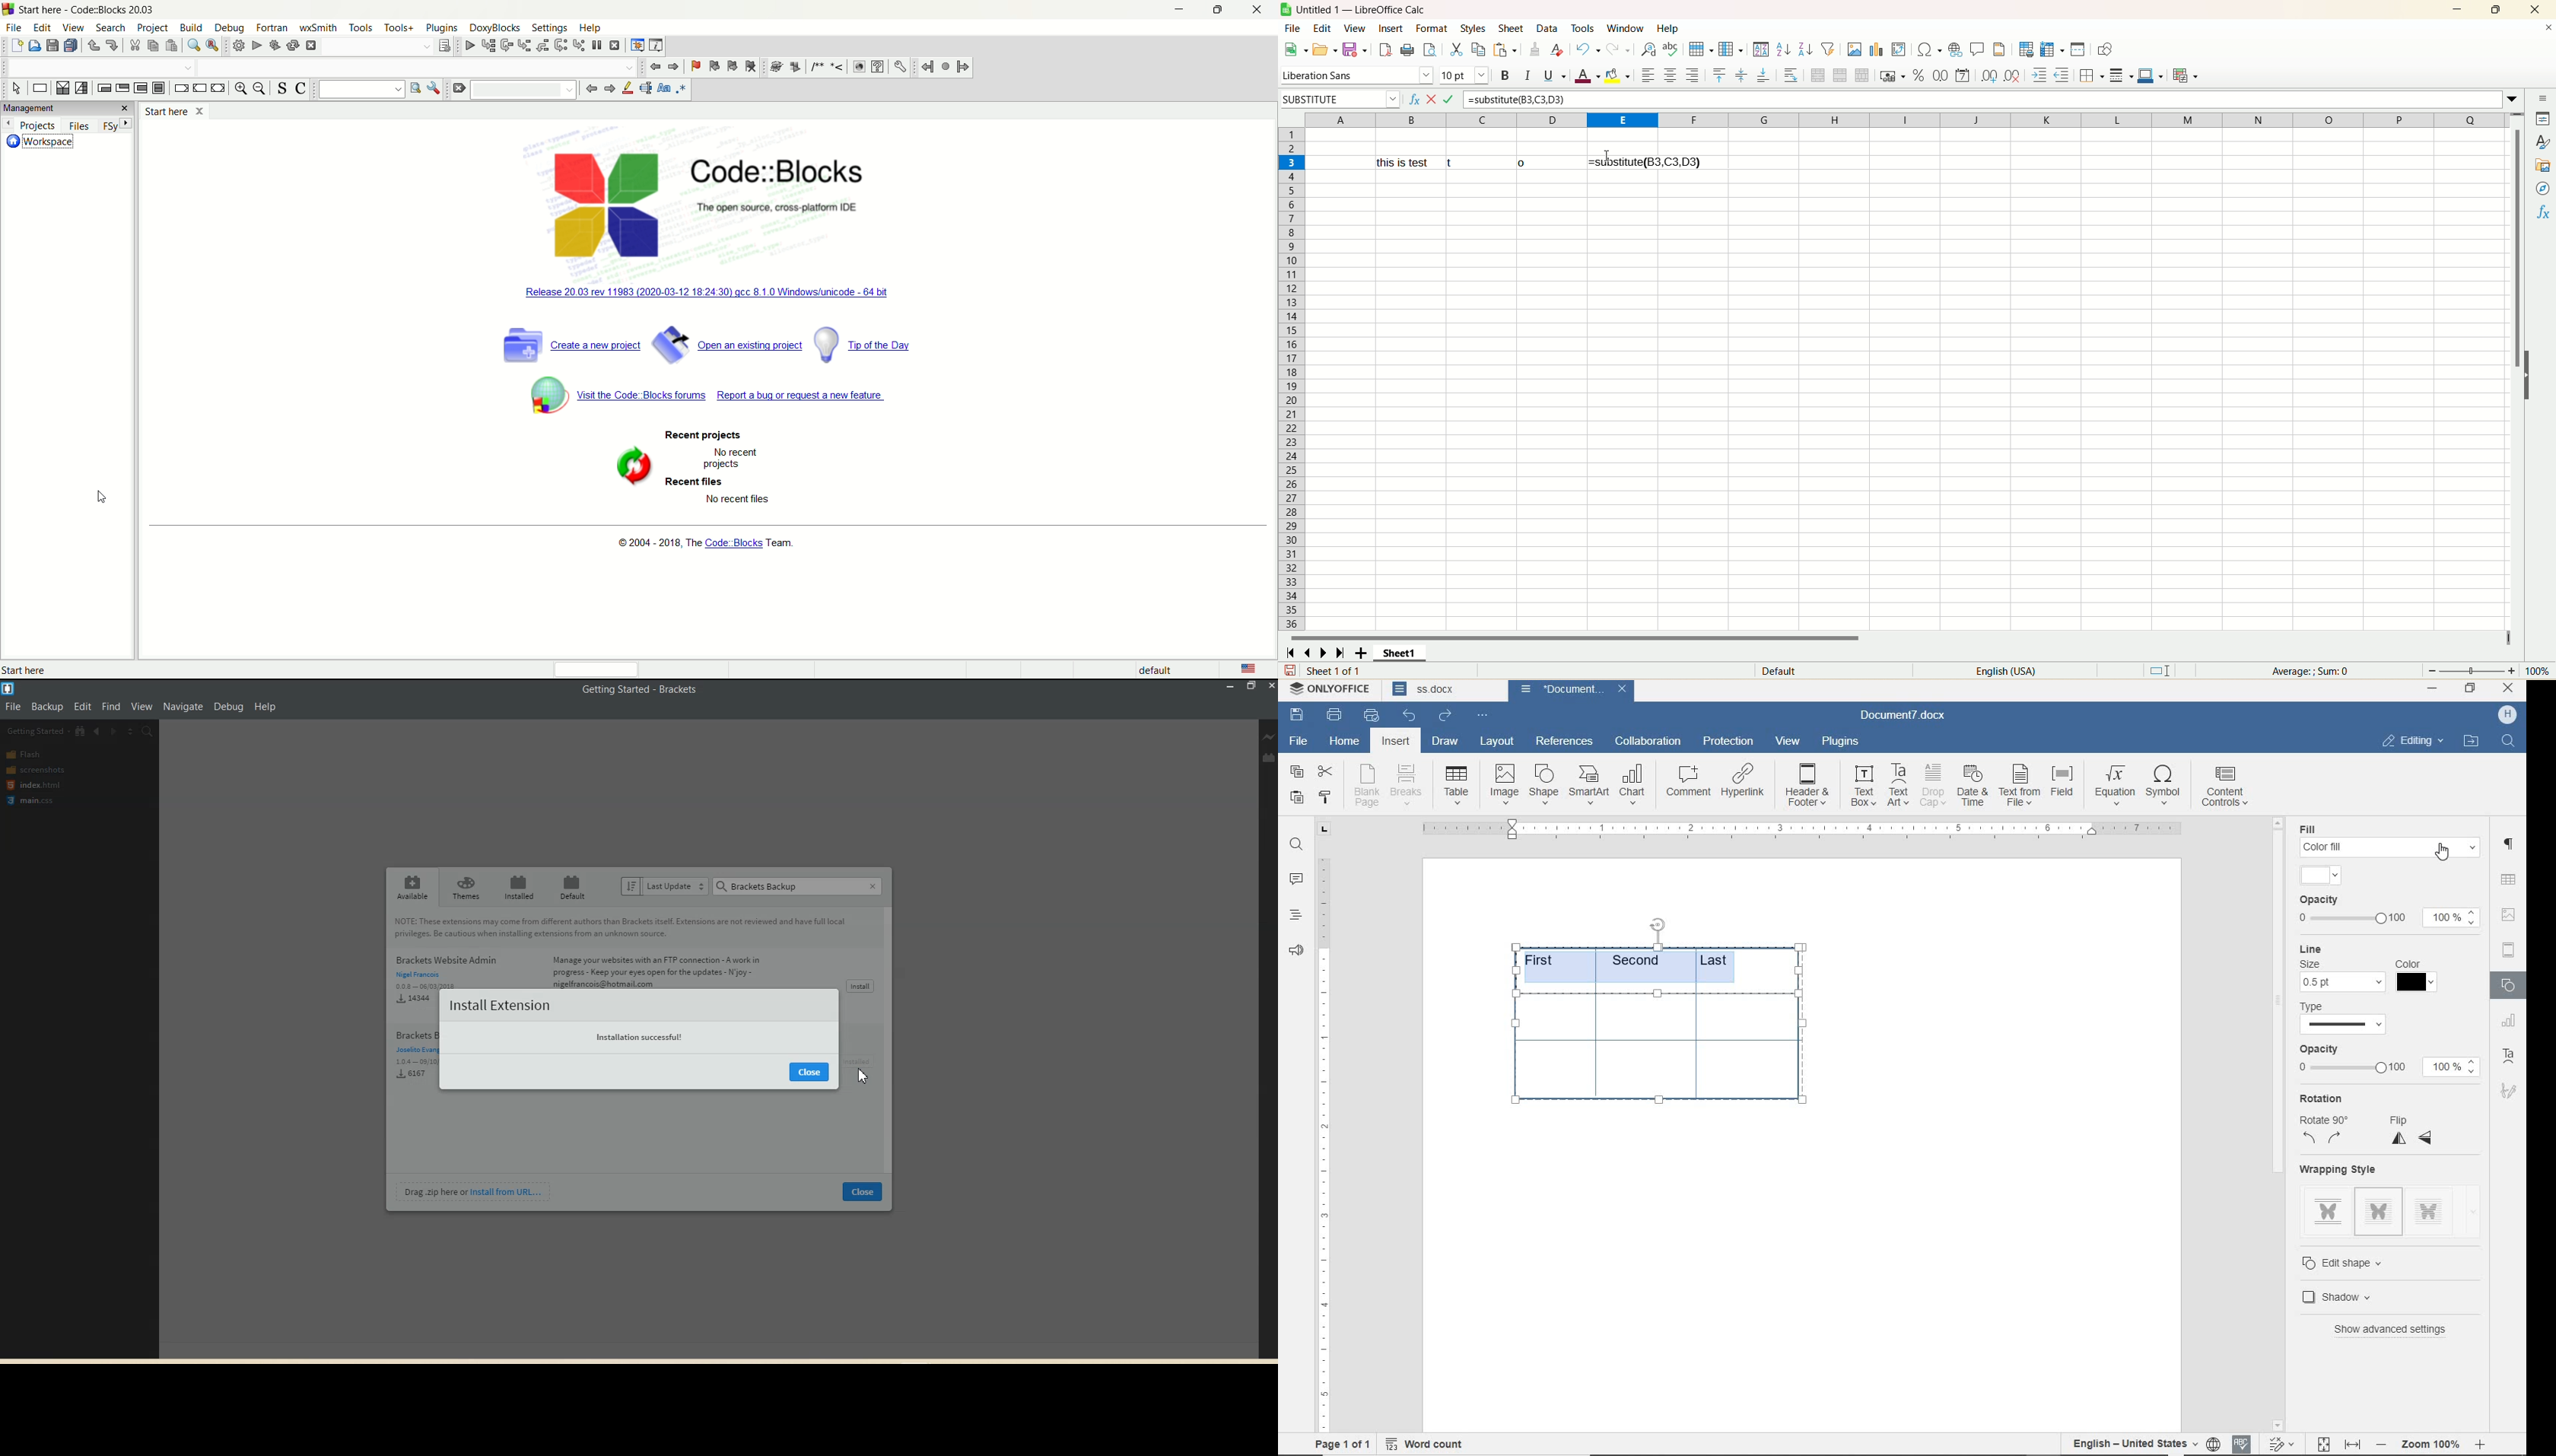  Describe the element at coordinates (1458, 786) in the screenshot. I see `Table` at that location.